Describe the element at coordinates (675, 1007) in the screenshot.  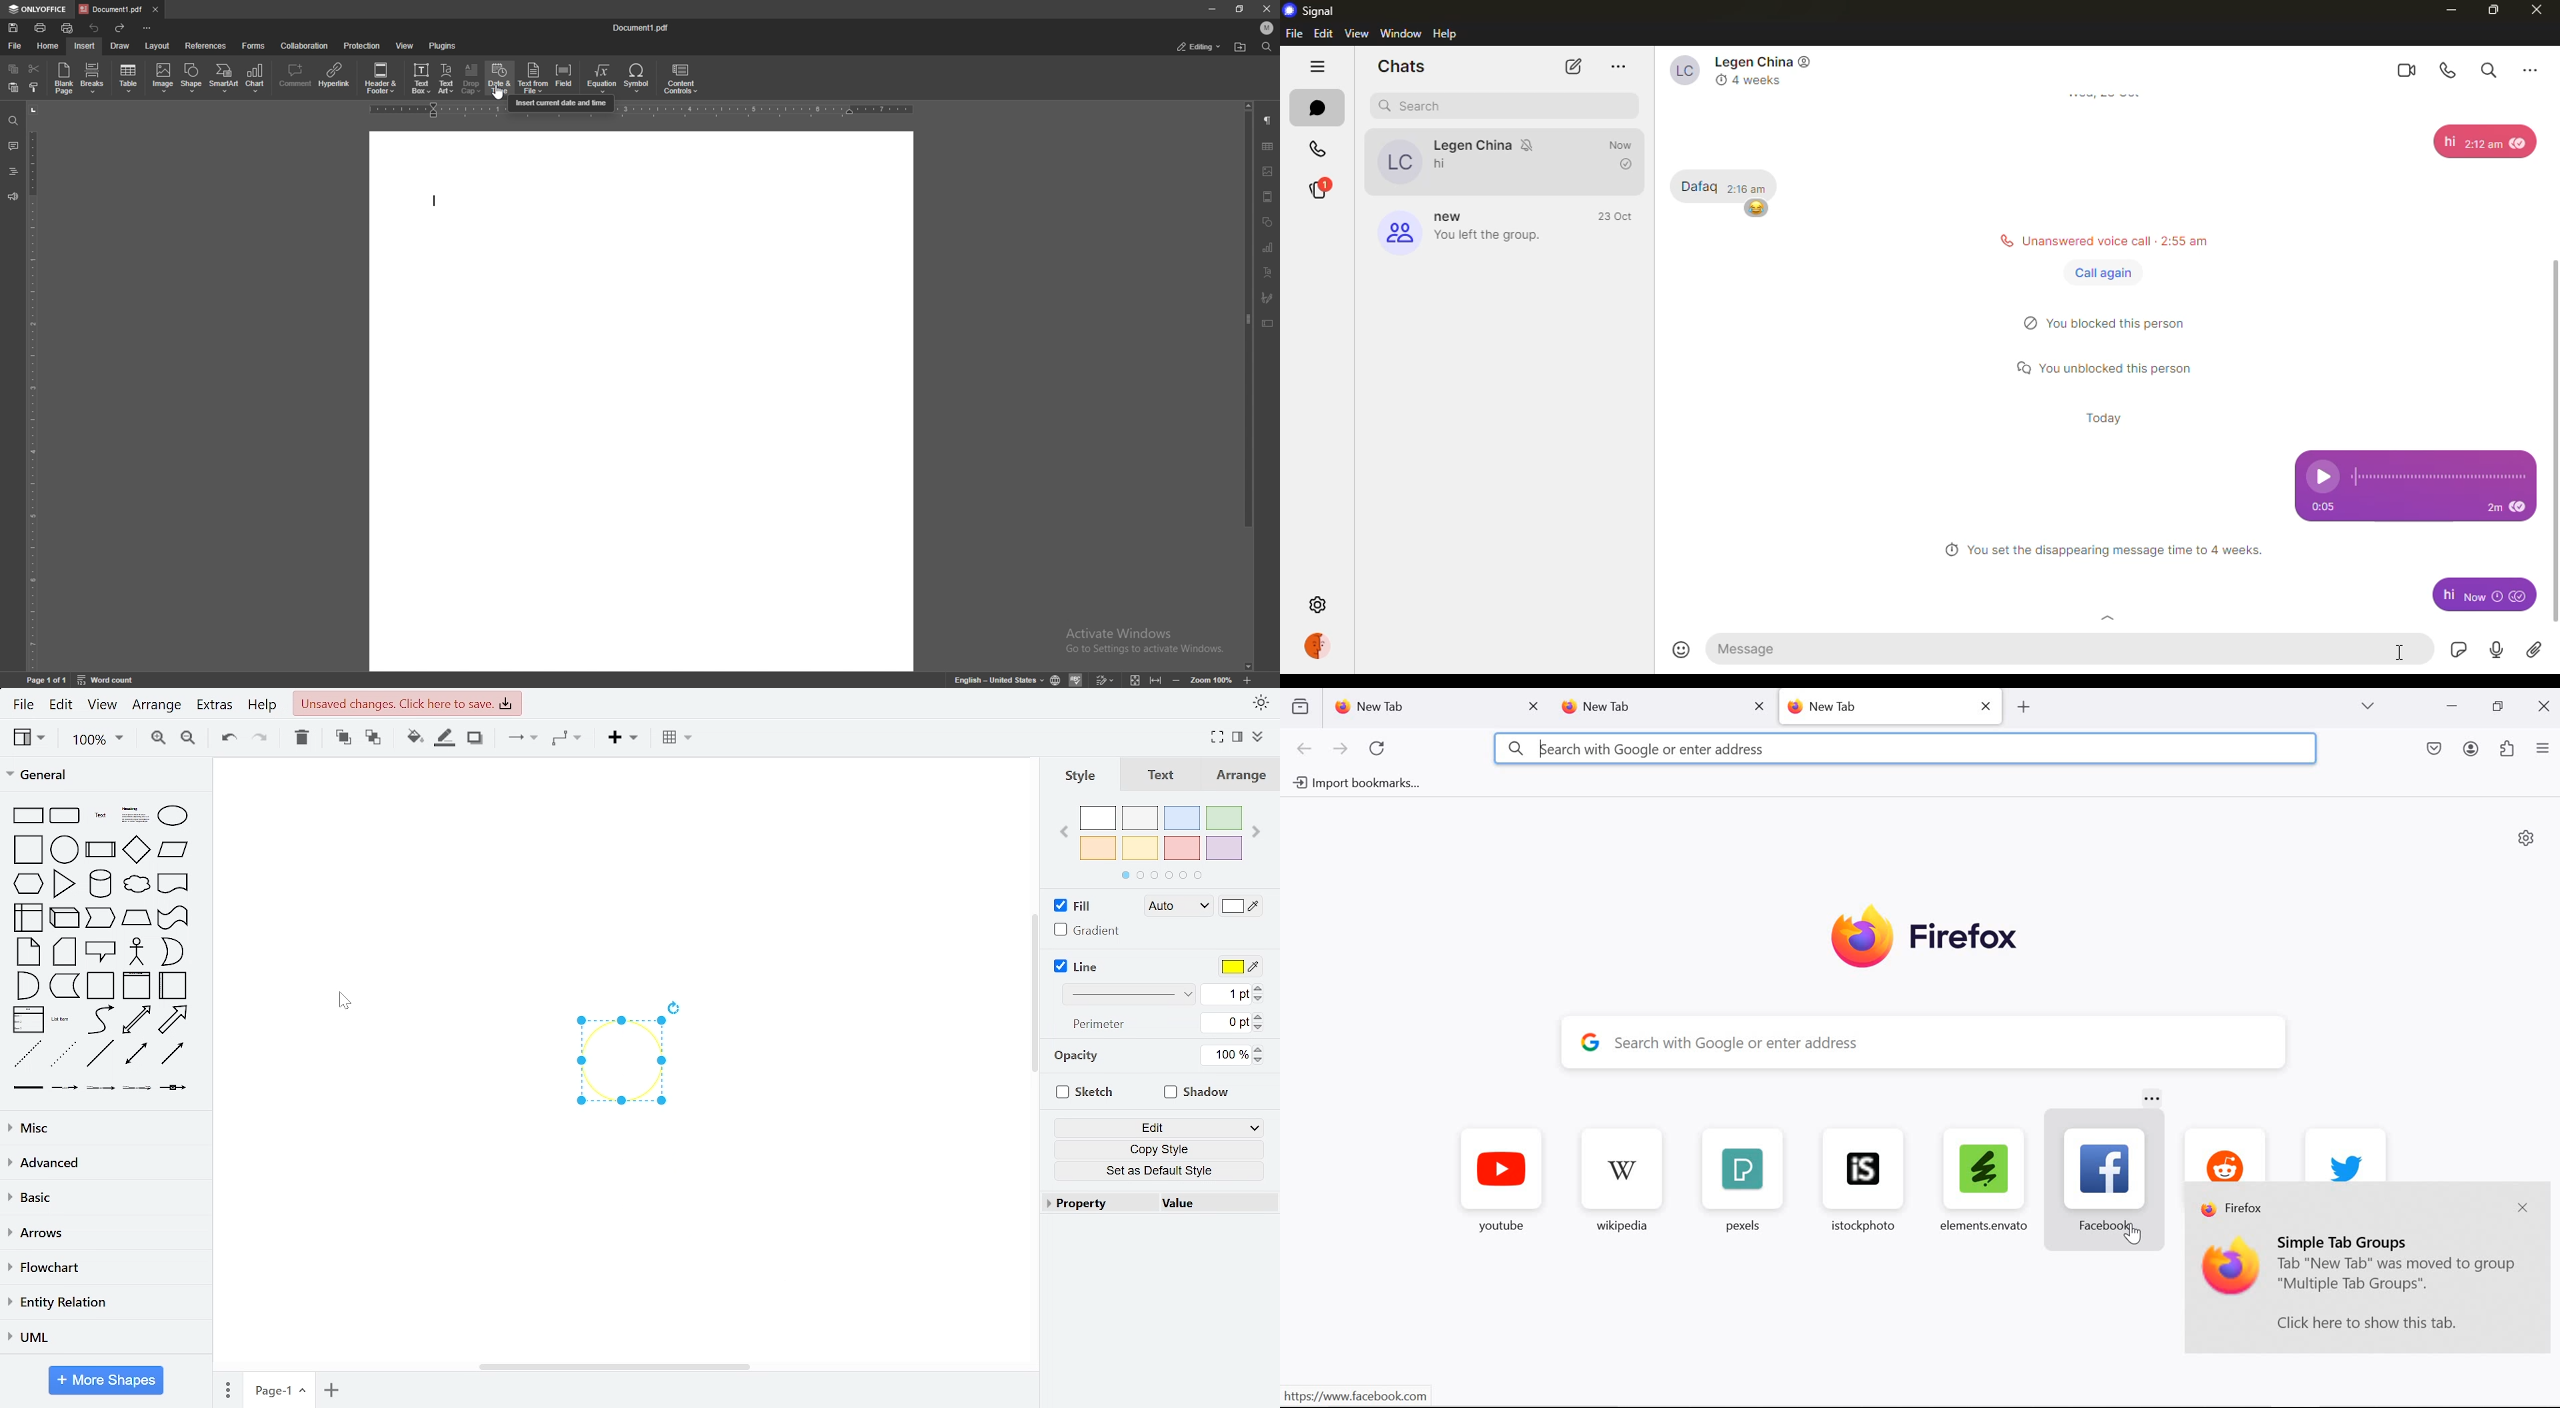
I see `rotate diagram` at that location.